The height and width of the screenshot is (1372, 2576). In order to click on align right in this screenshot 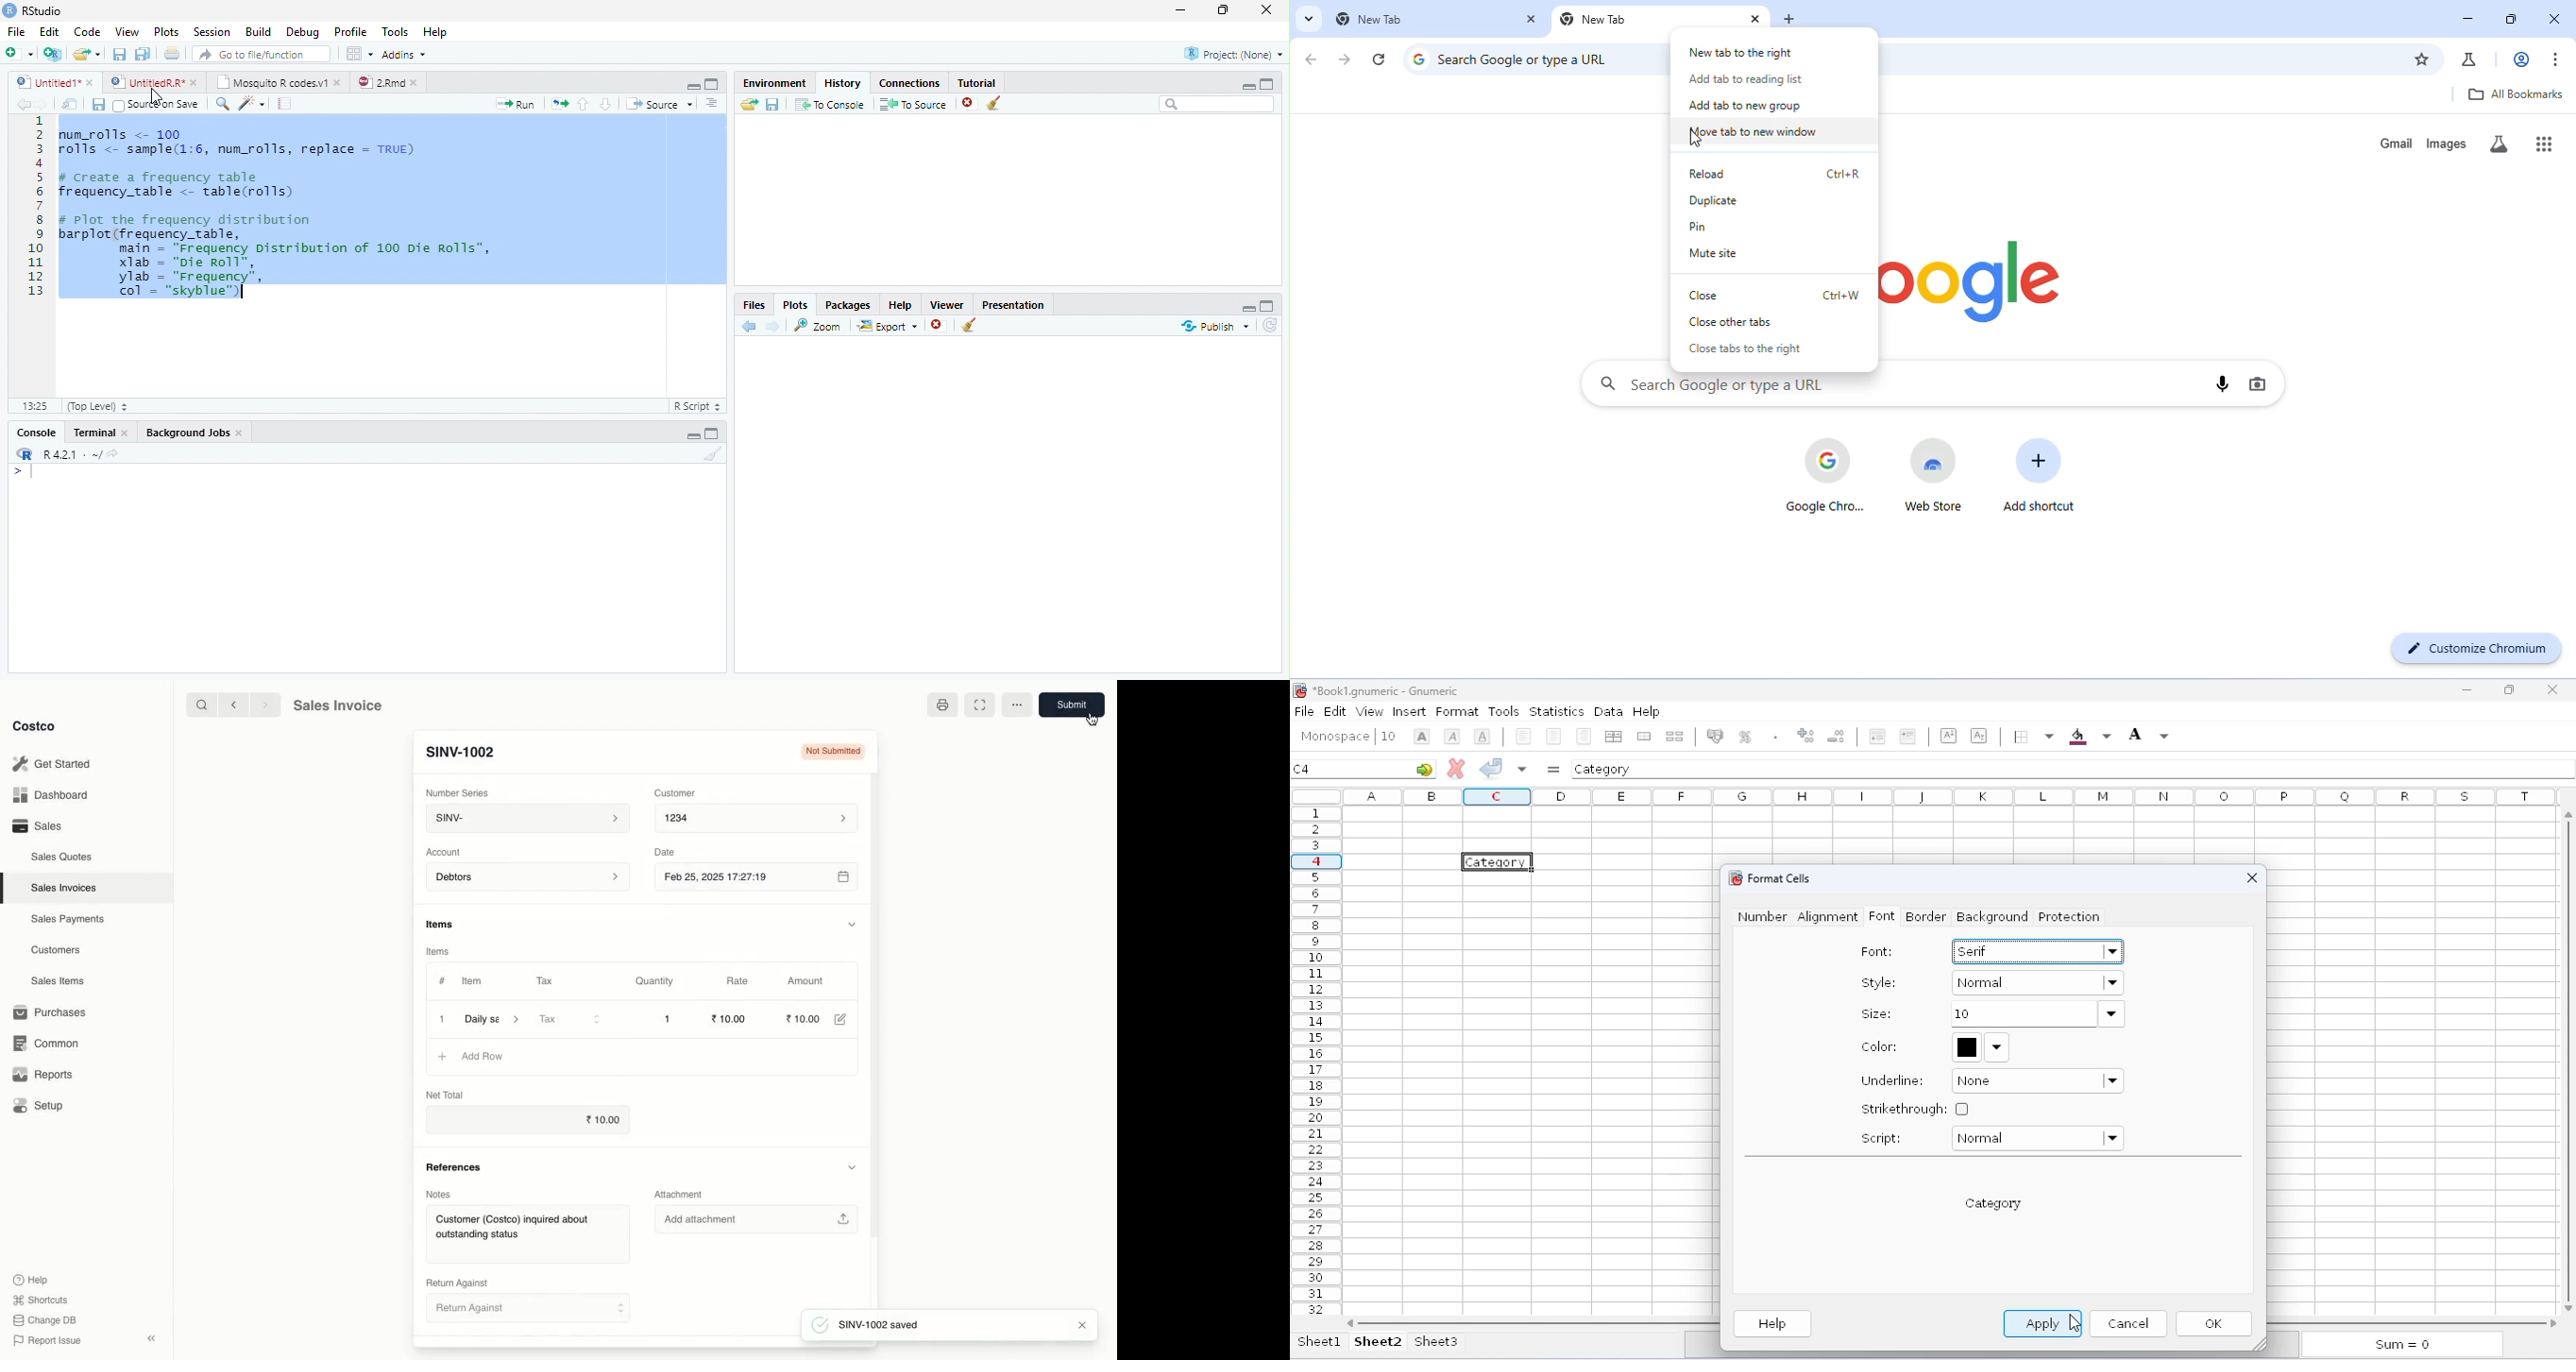, I will do `click(1584, 736)`.